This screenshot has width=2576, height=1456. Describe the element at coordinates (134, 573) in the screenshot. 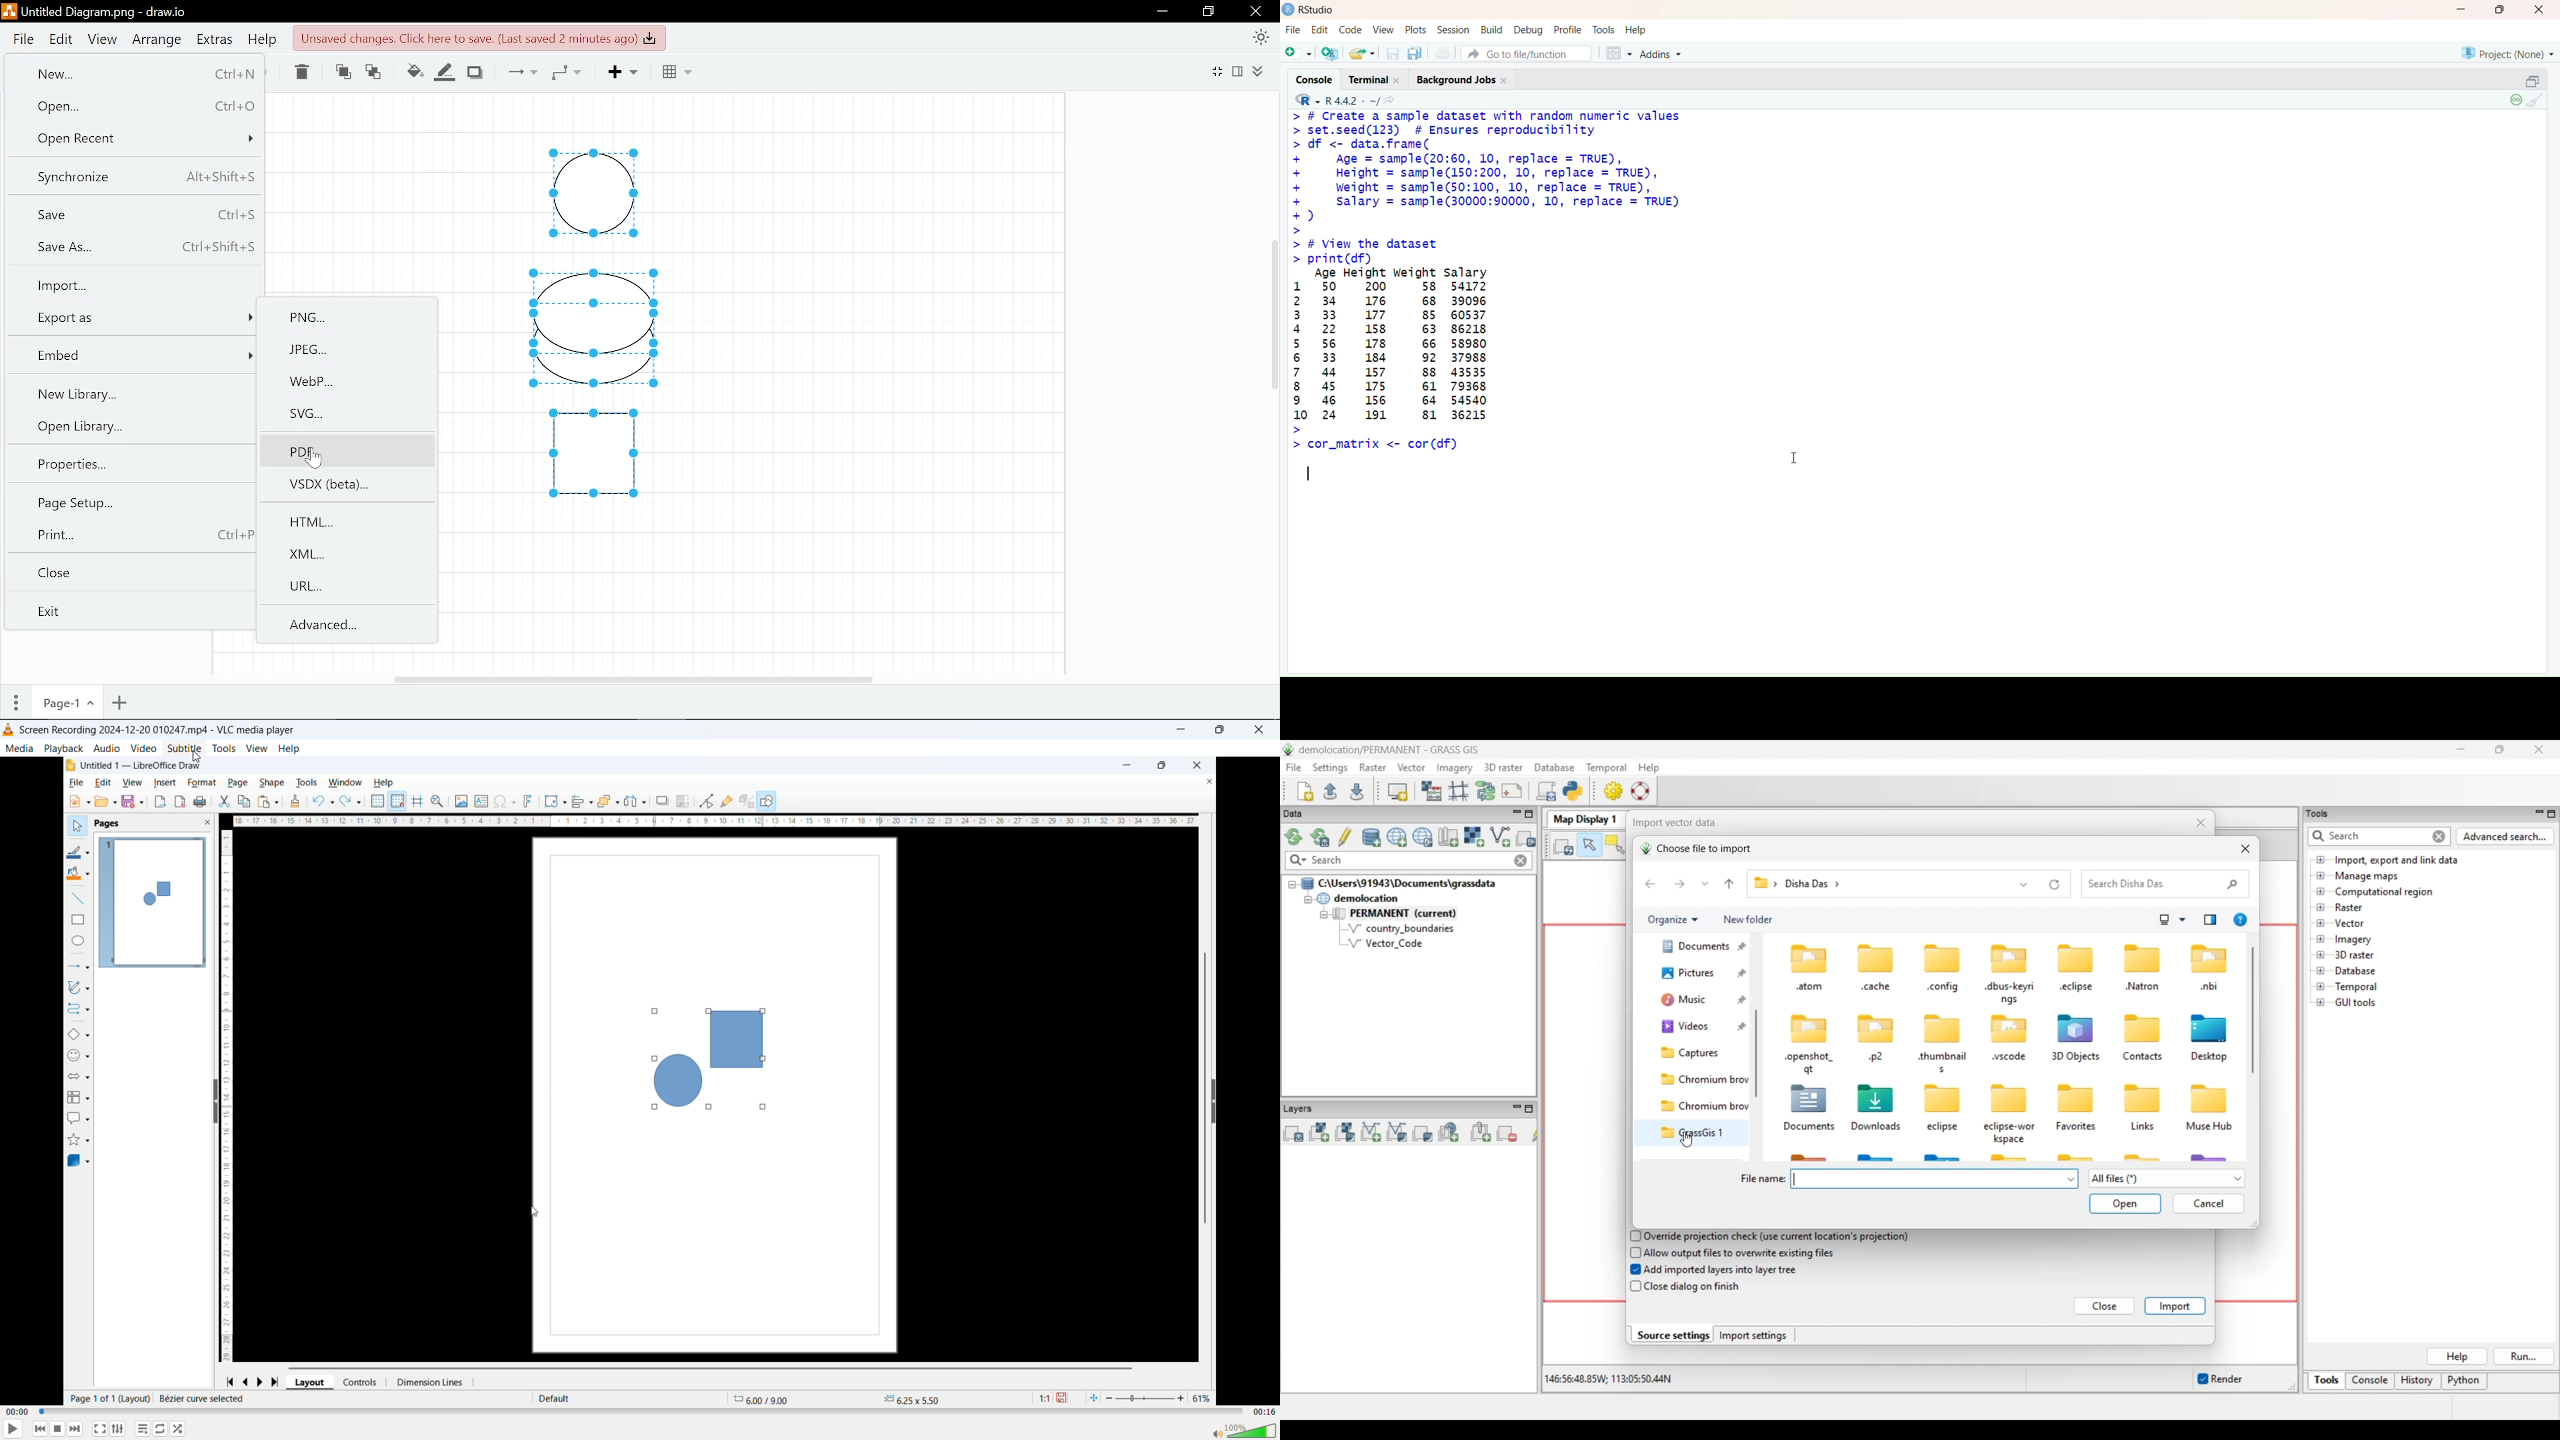

I see `Close` at that location.